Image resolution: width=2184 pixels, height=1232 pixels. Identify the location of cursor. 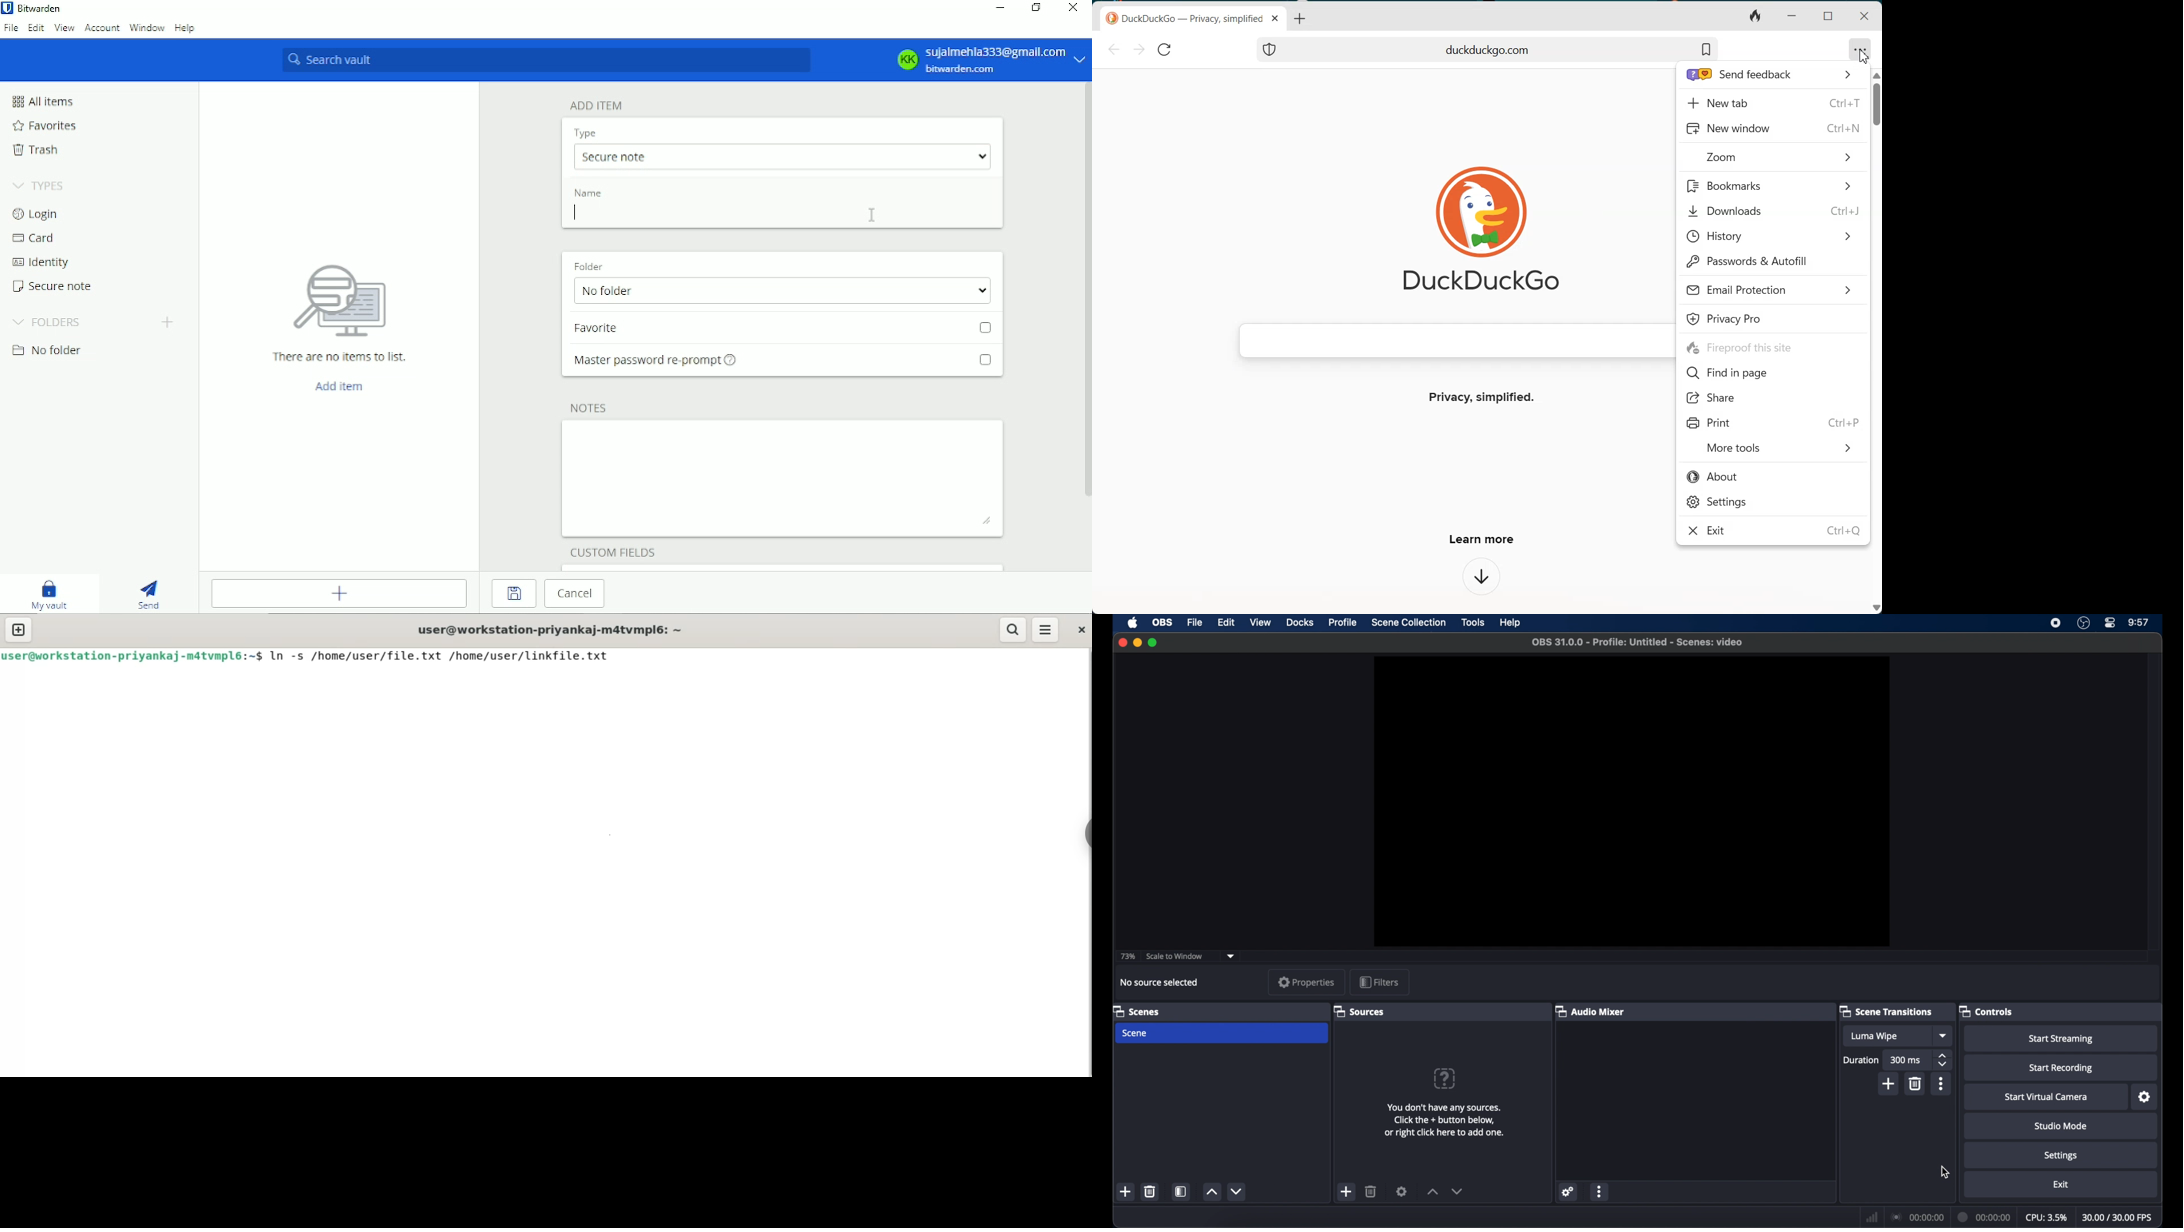
(612, 657).